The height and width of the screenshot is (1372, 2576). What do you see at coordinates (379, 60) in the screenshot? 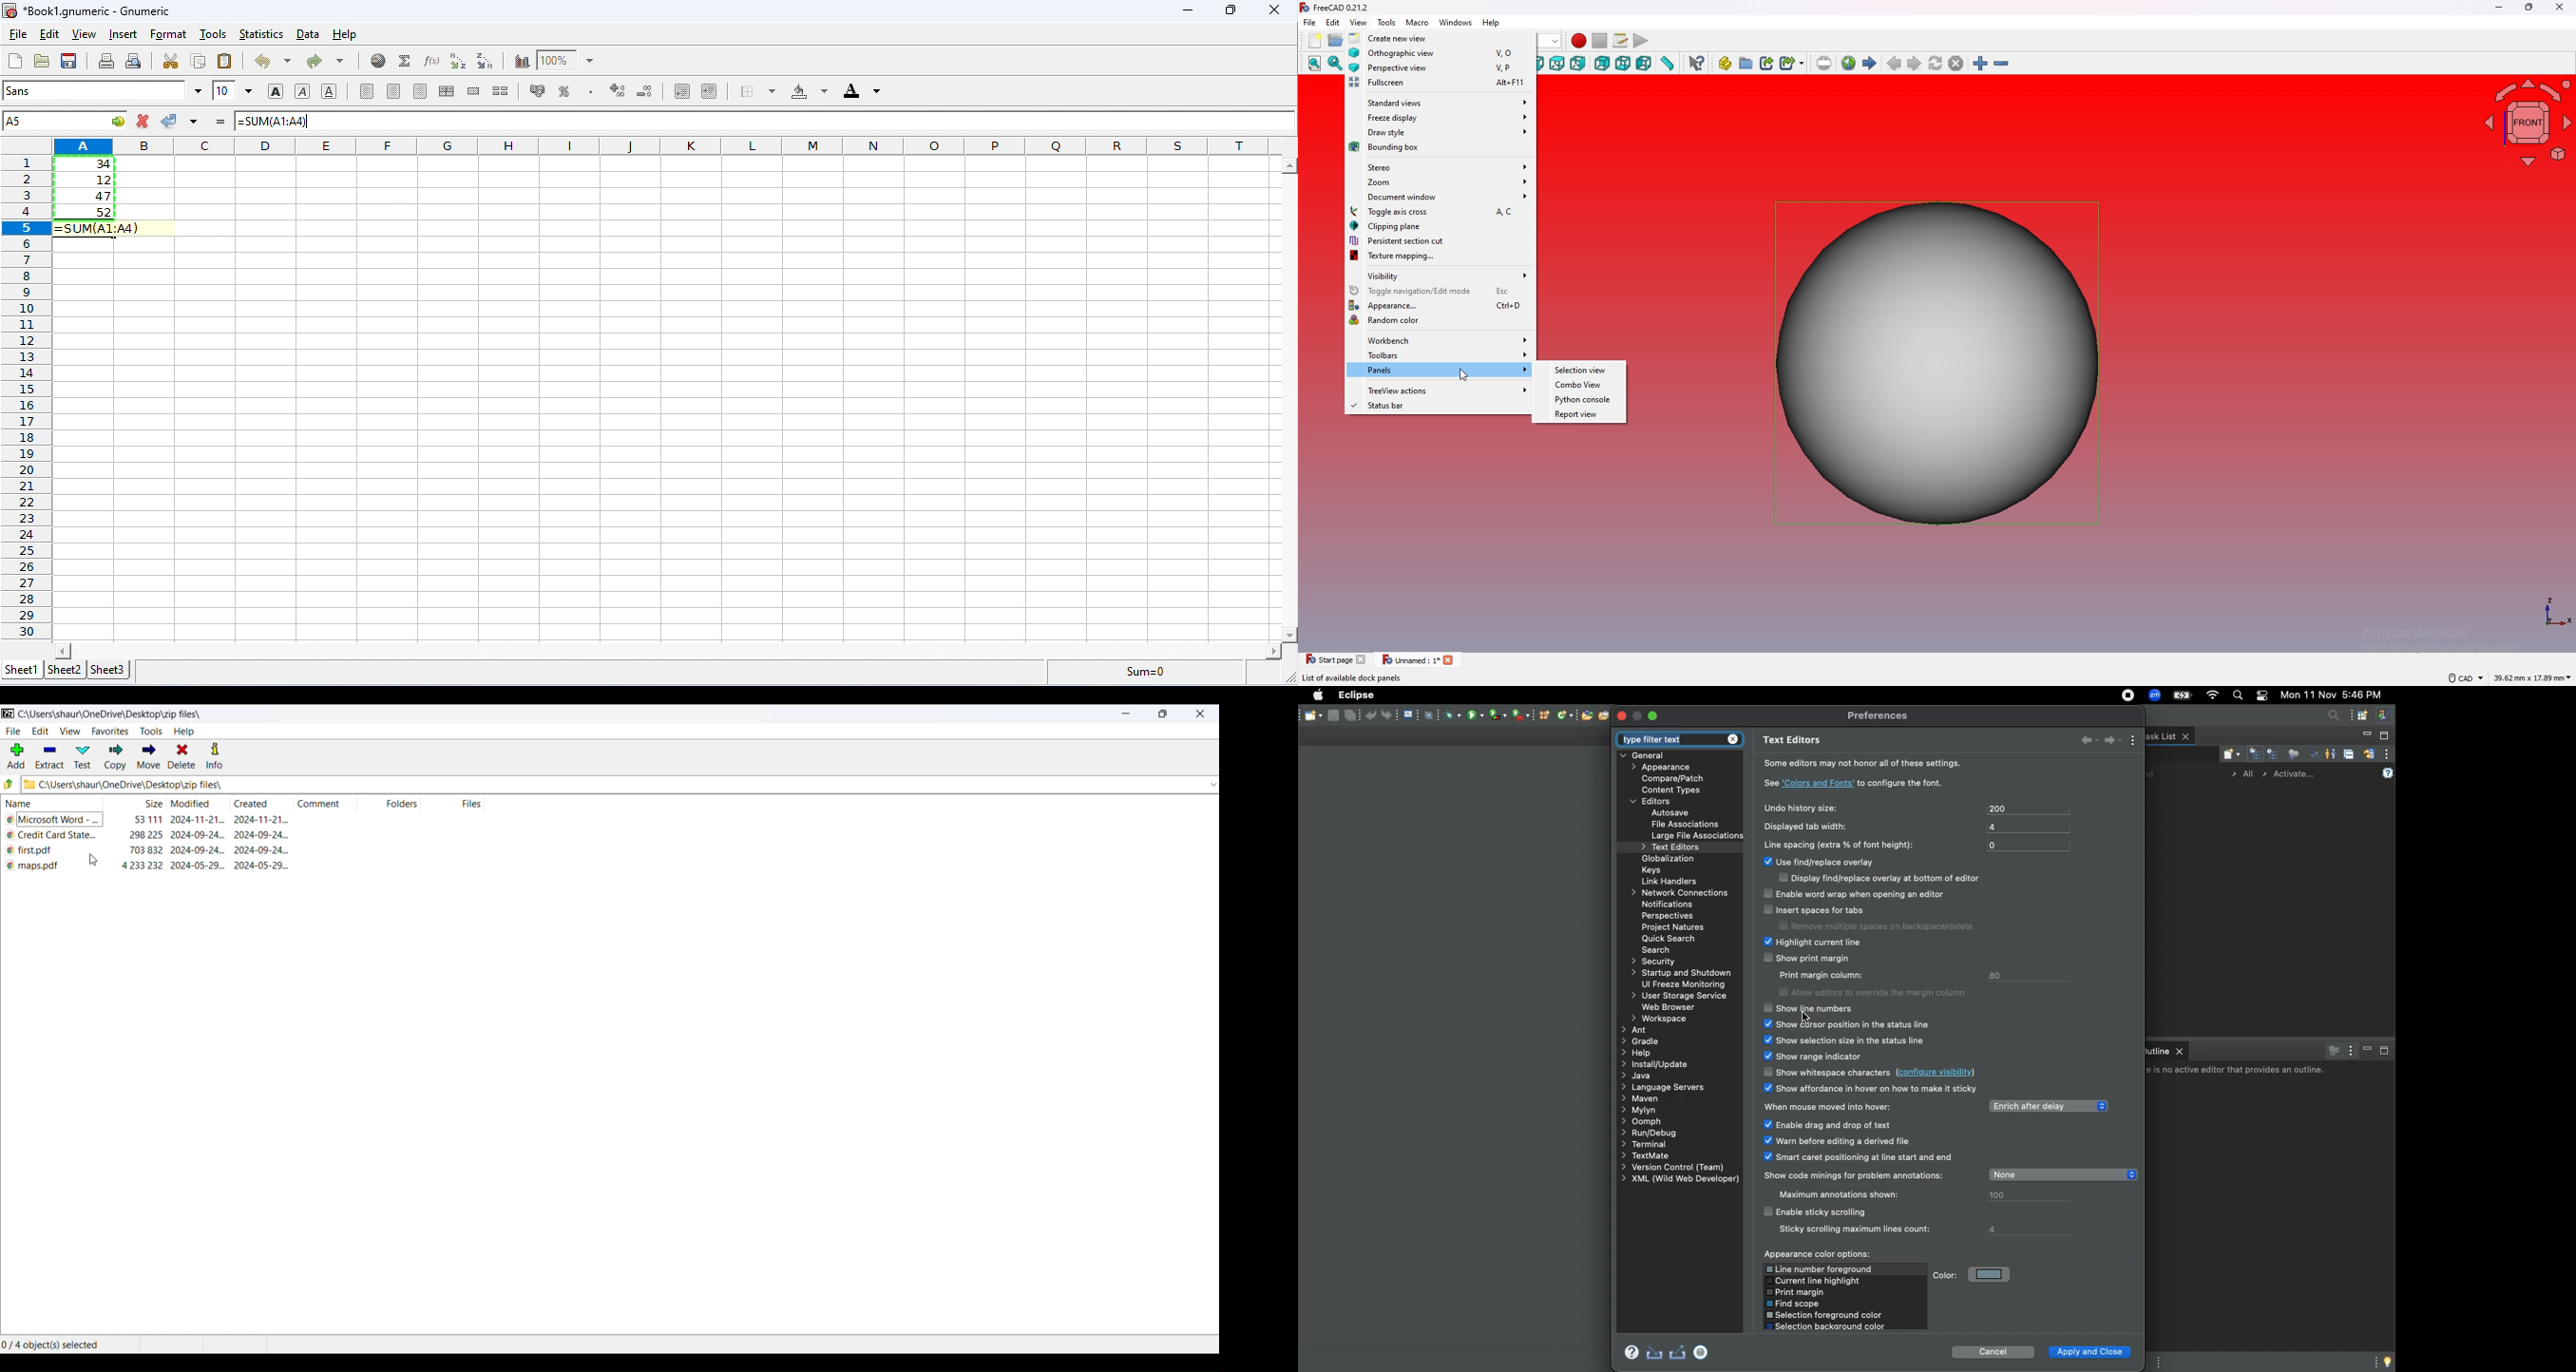
I see `insert hyperlink` at bounding box center [379, 60].